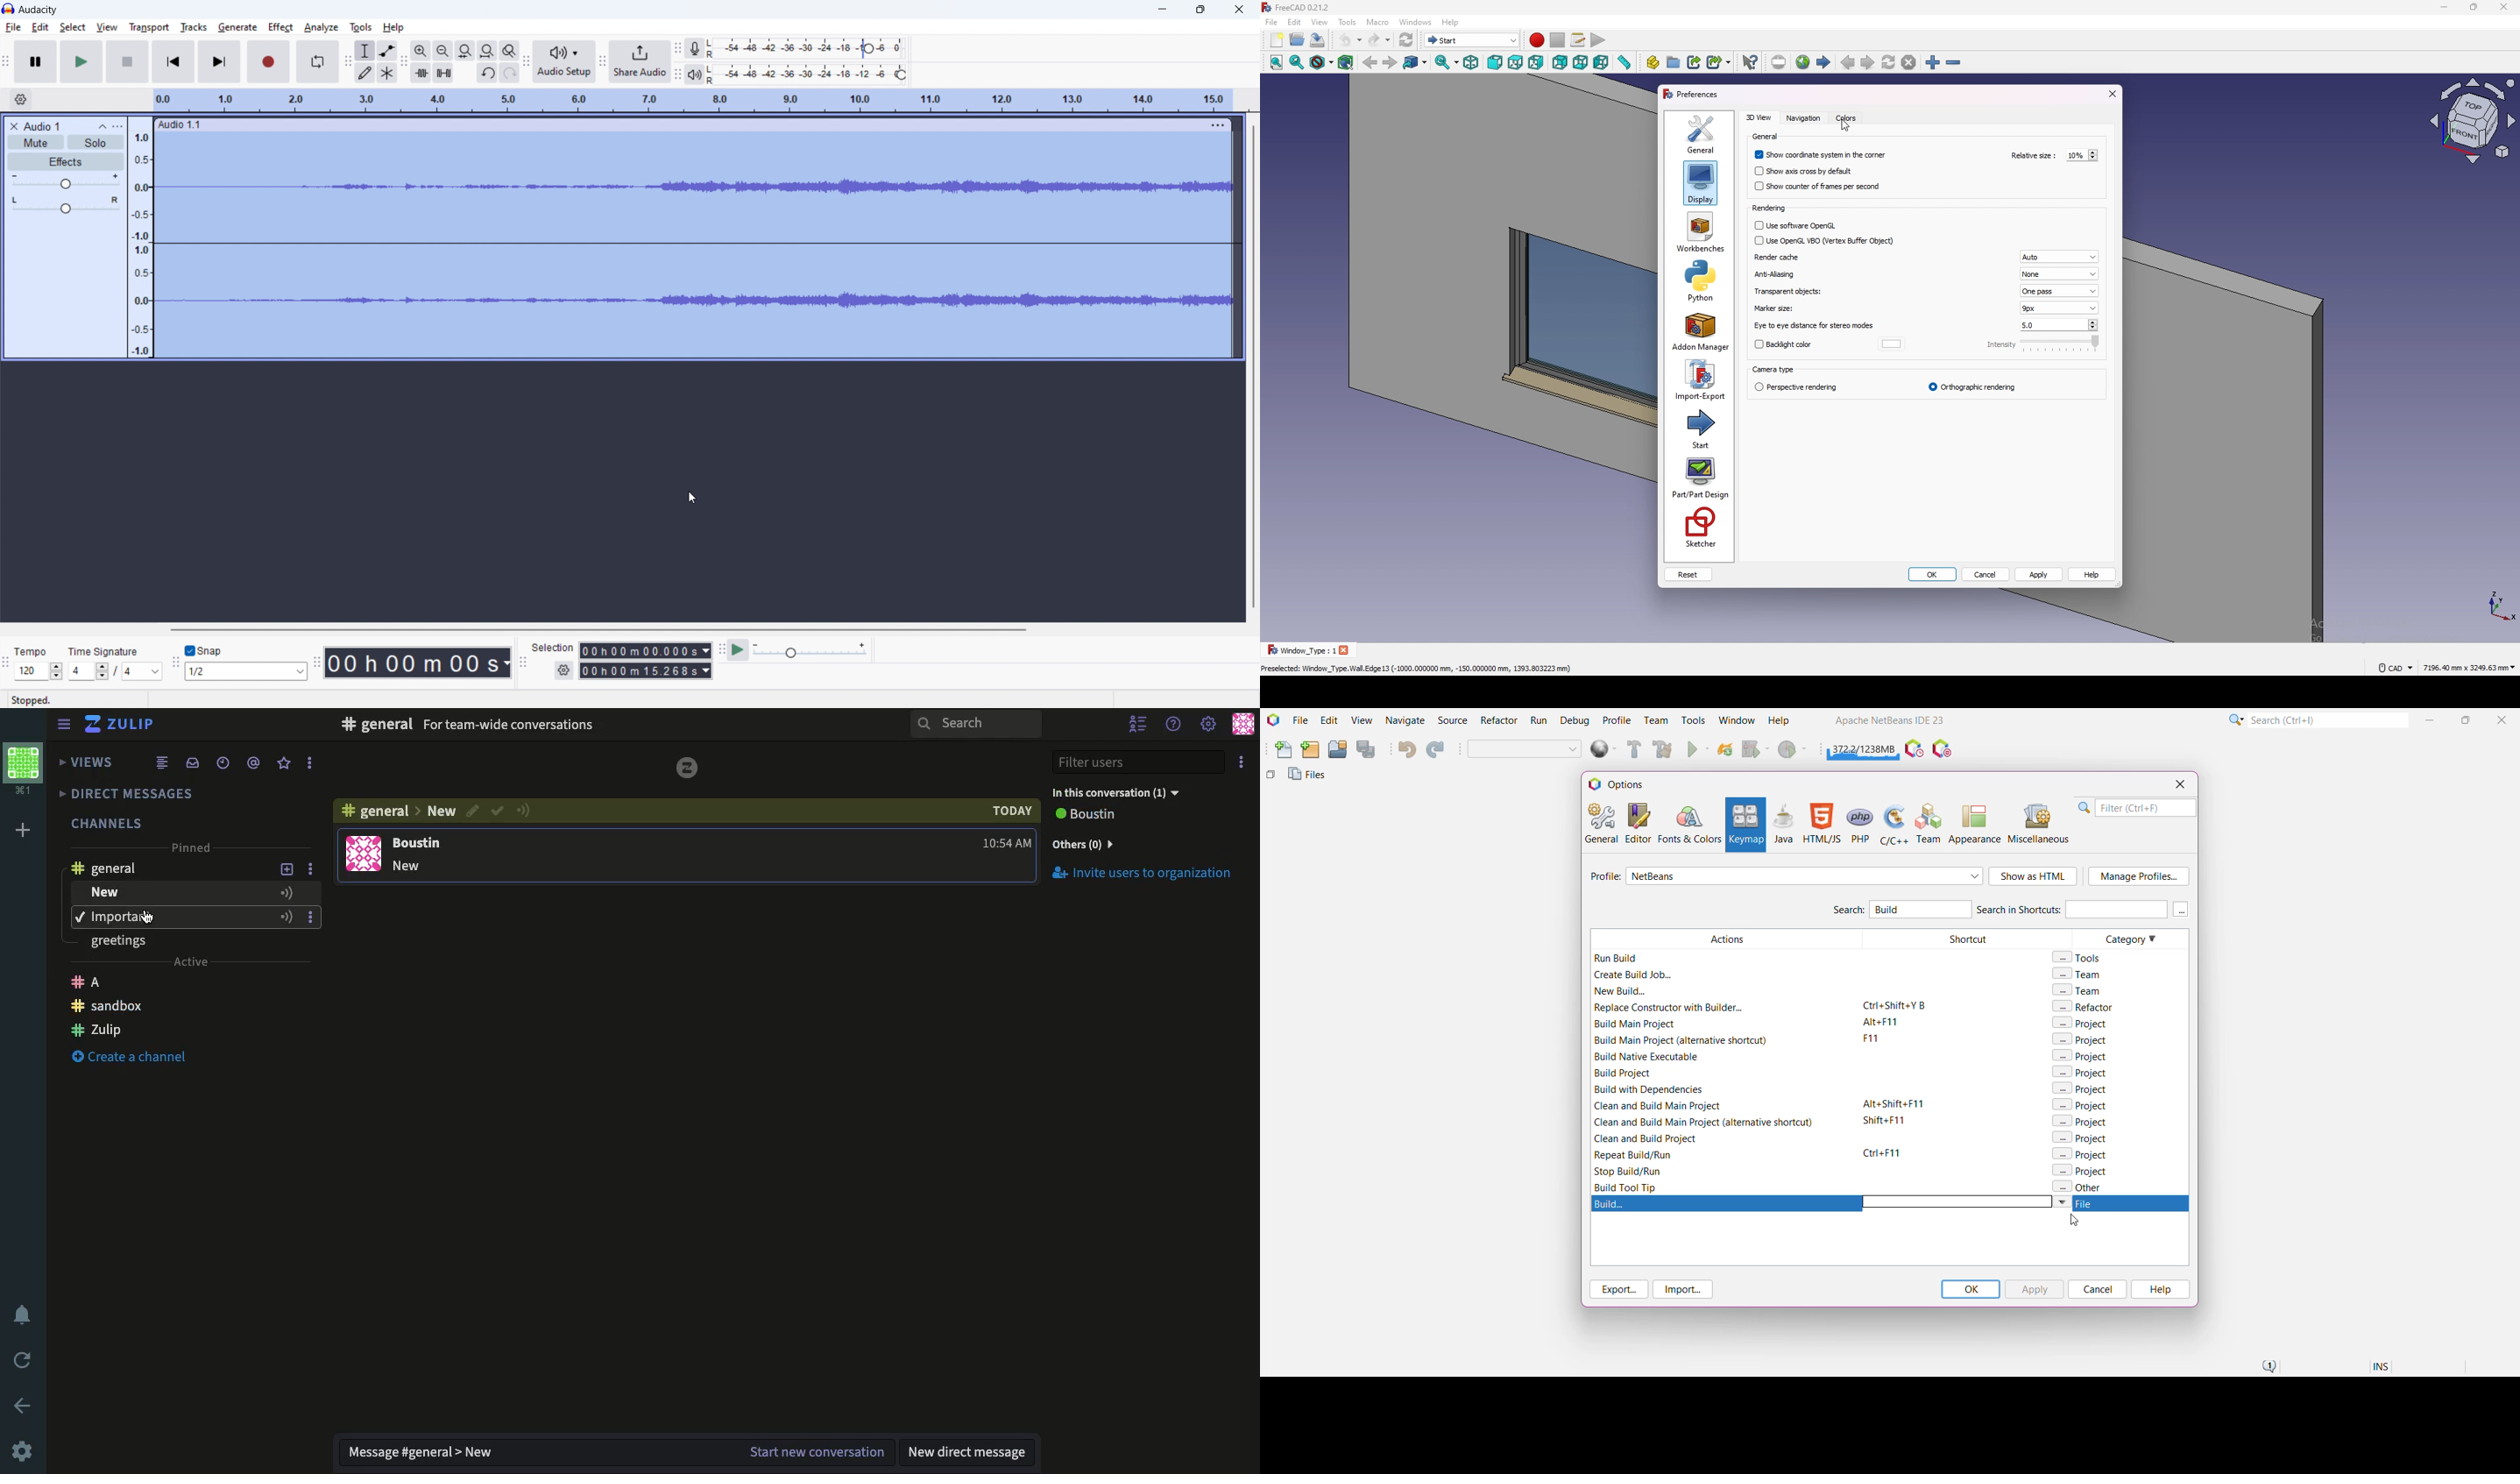  What do you see at coordinates (192, 762) in the screenshot?
I see `Inbox` at bounding box center [192, 762].